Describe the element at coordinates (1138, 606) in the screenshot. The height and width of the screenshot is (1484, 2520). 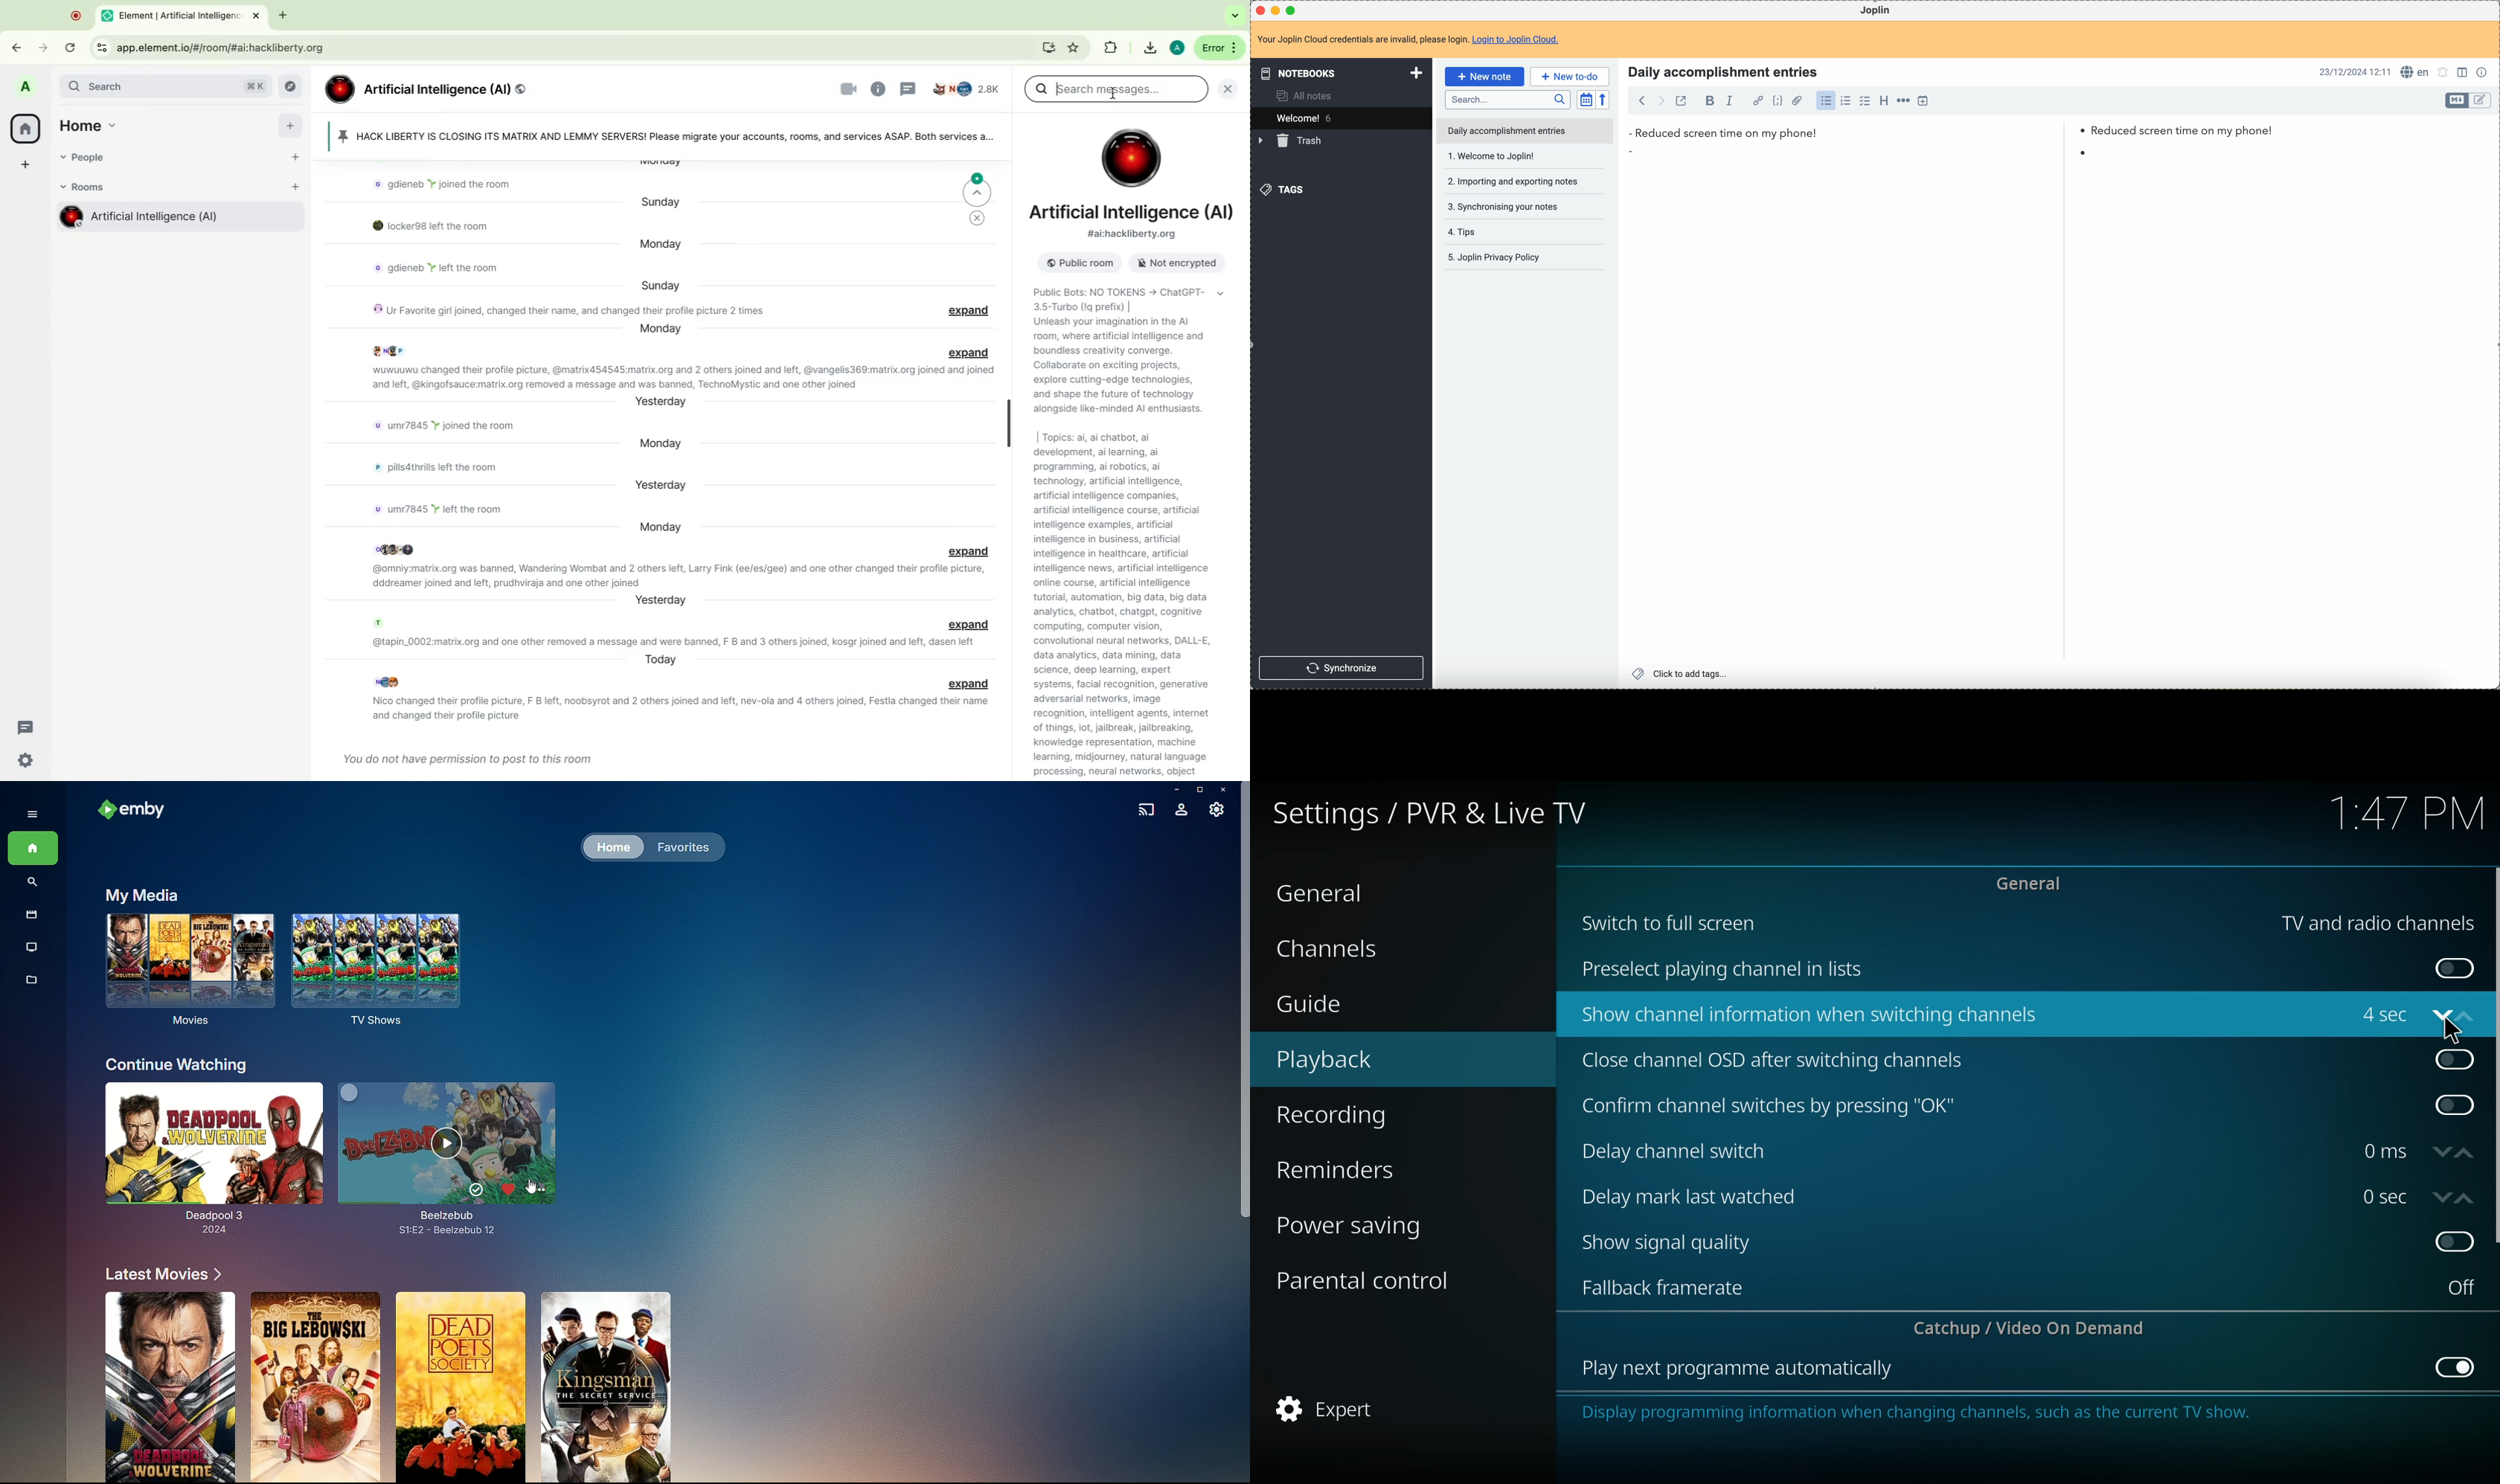
I see `topics` at that location.